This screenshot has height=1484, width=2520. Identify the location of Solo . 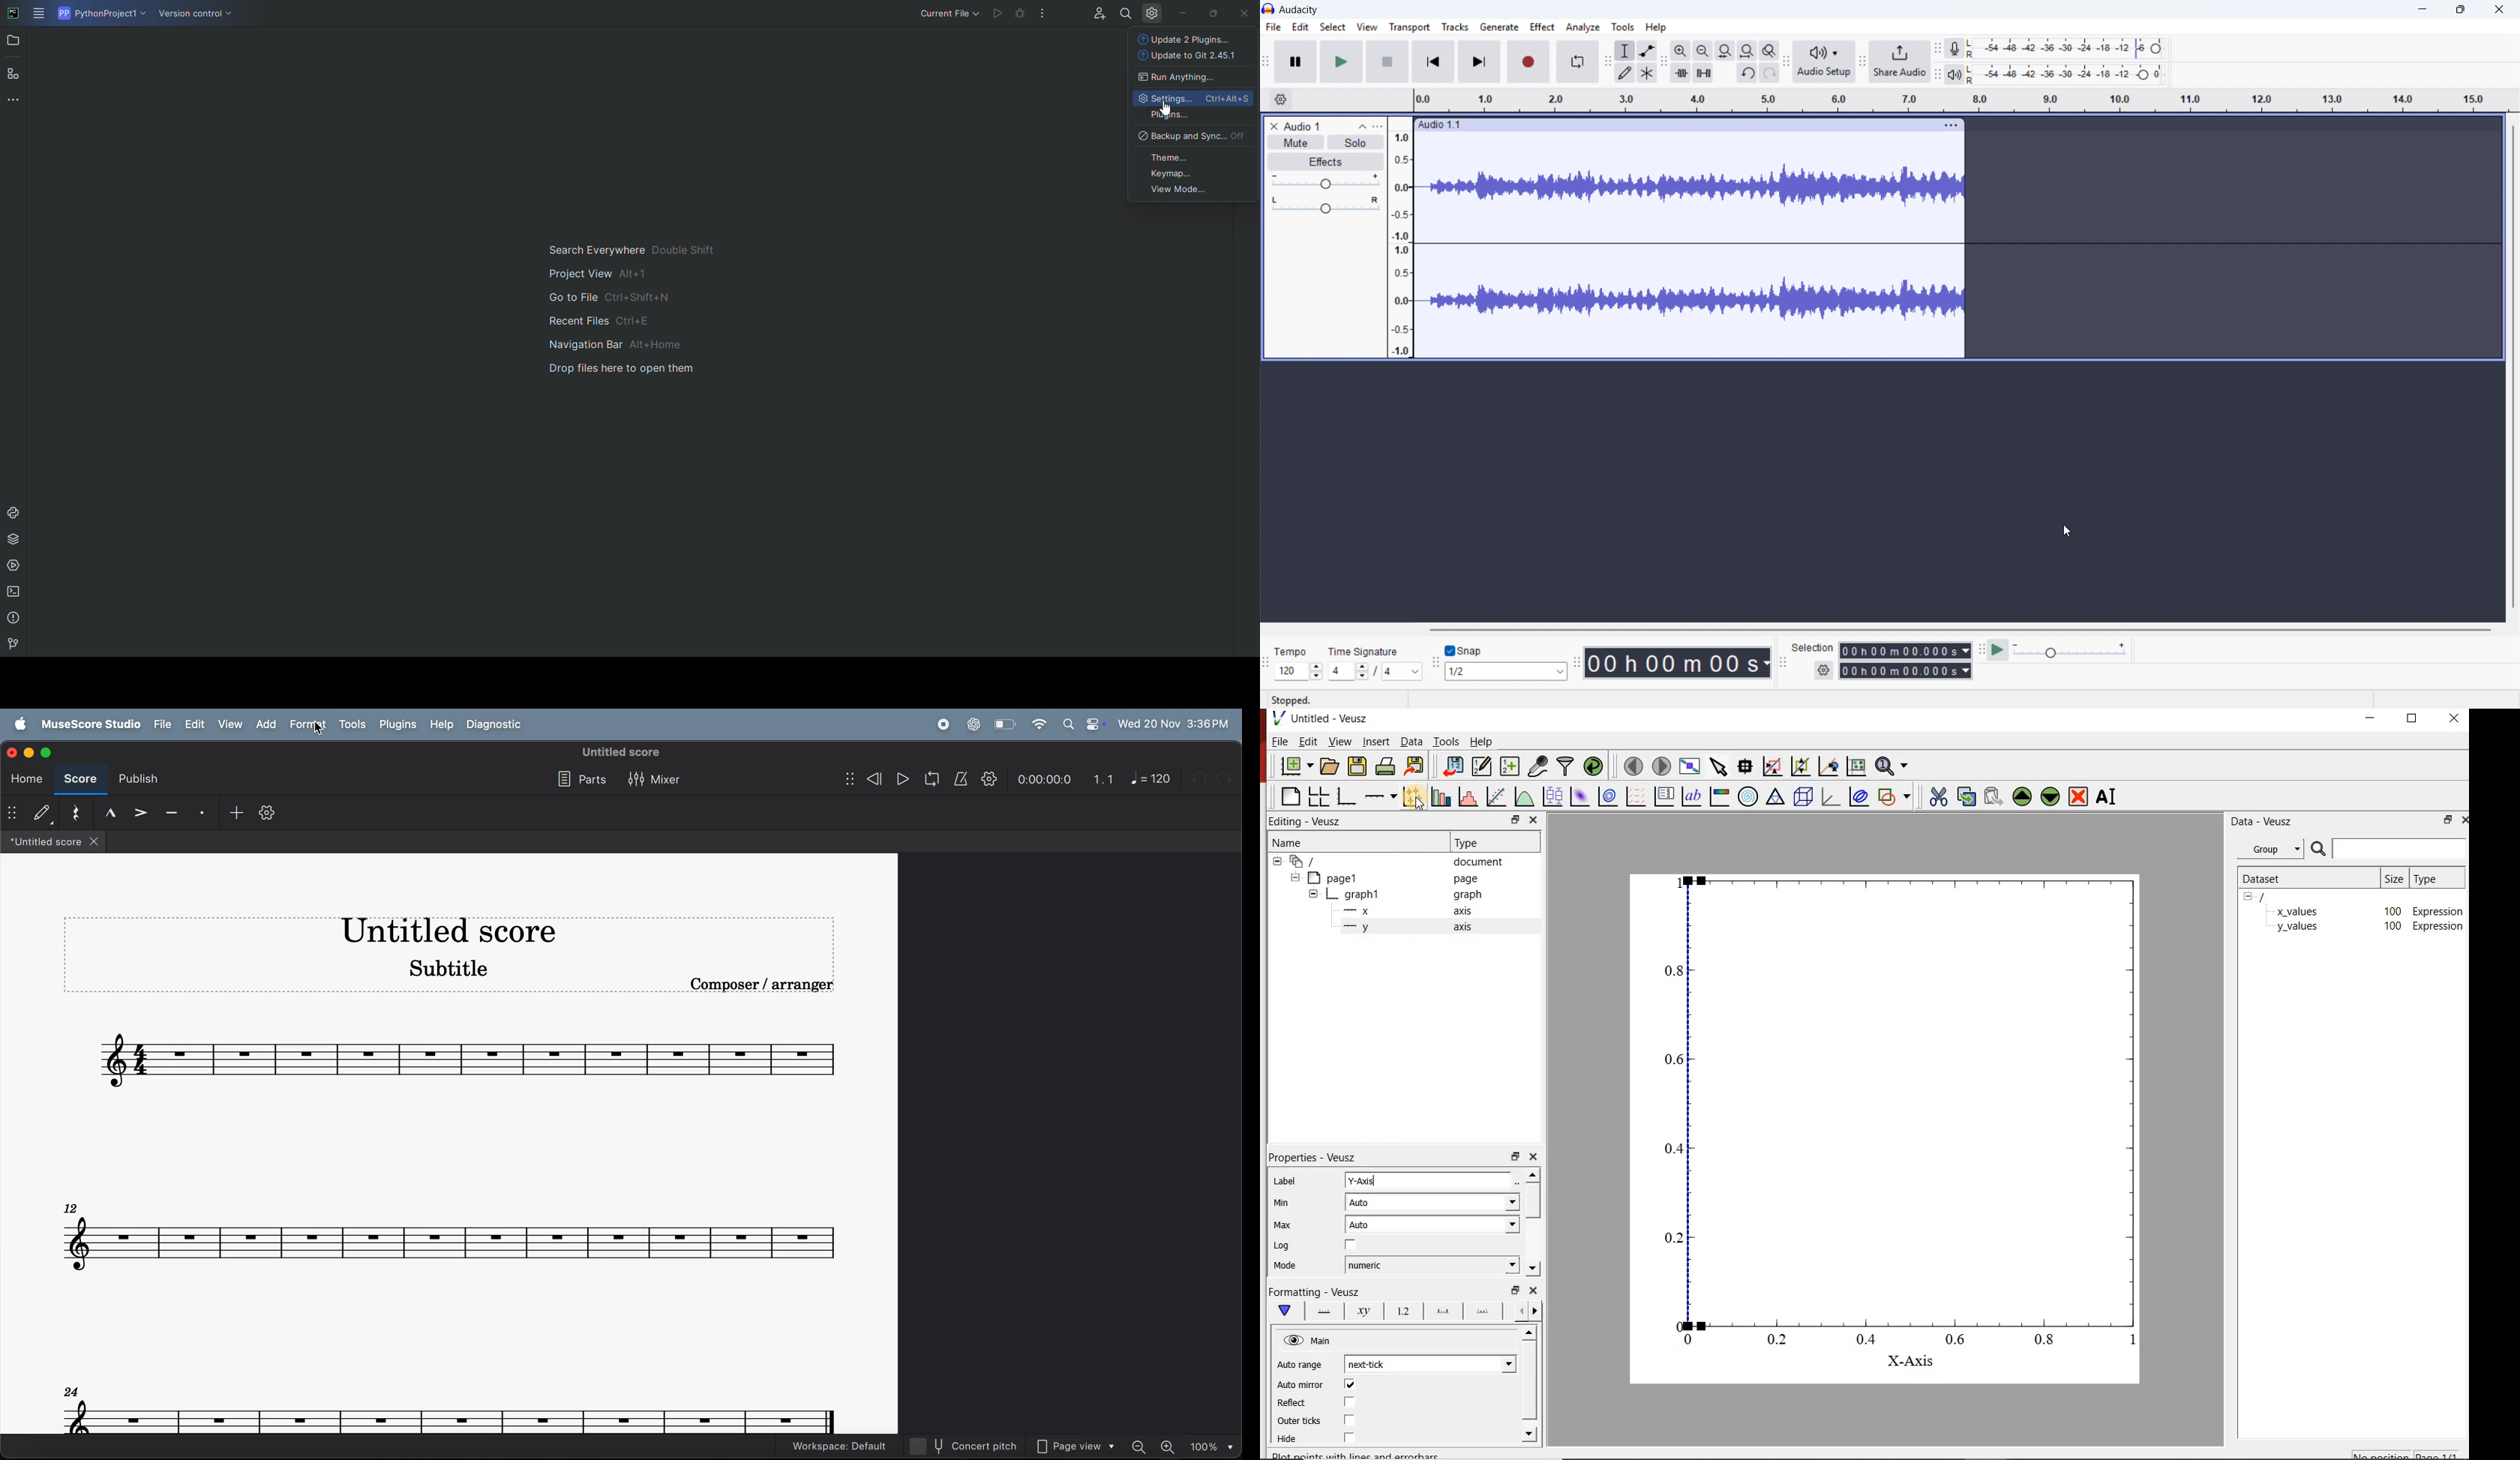
(1354, 142).